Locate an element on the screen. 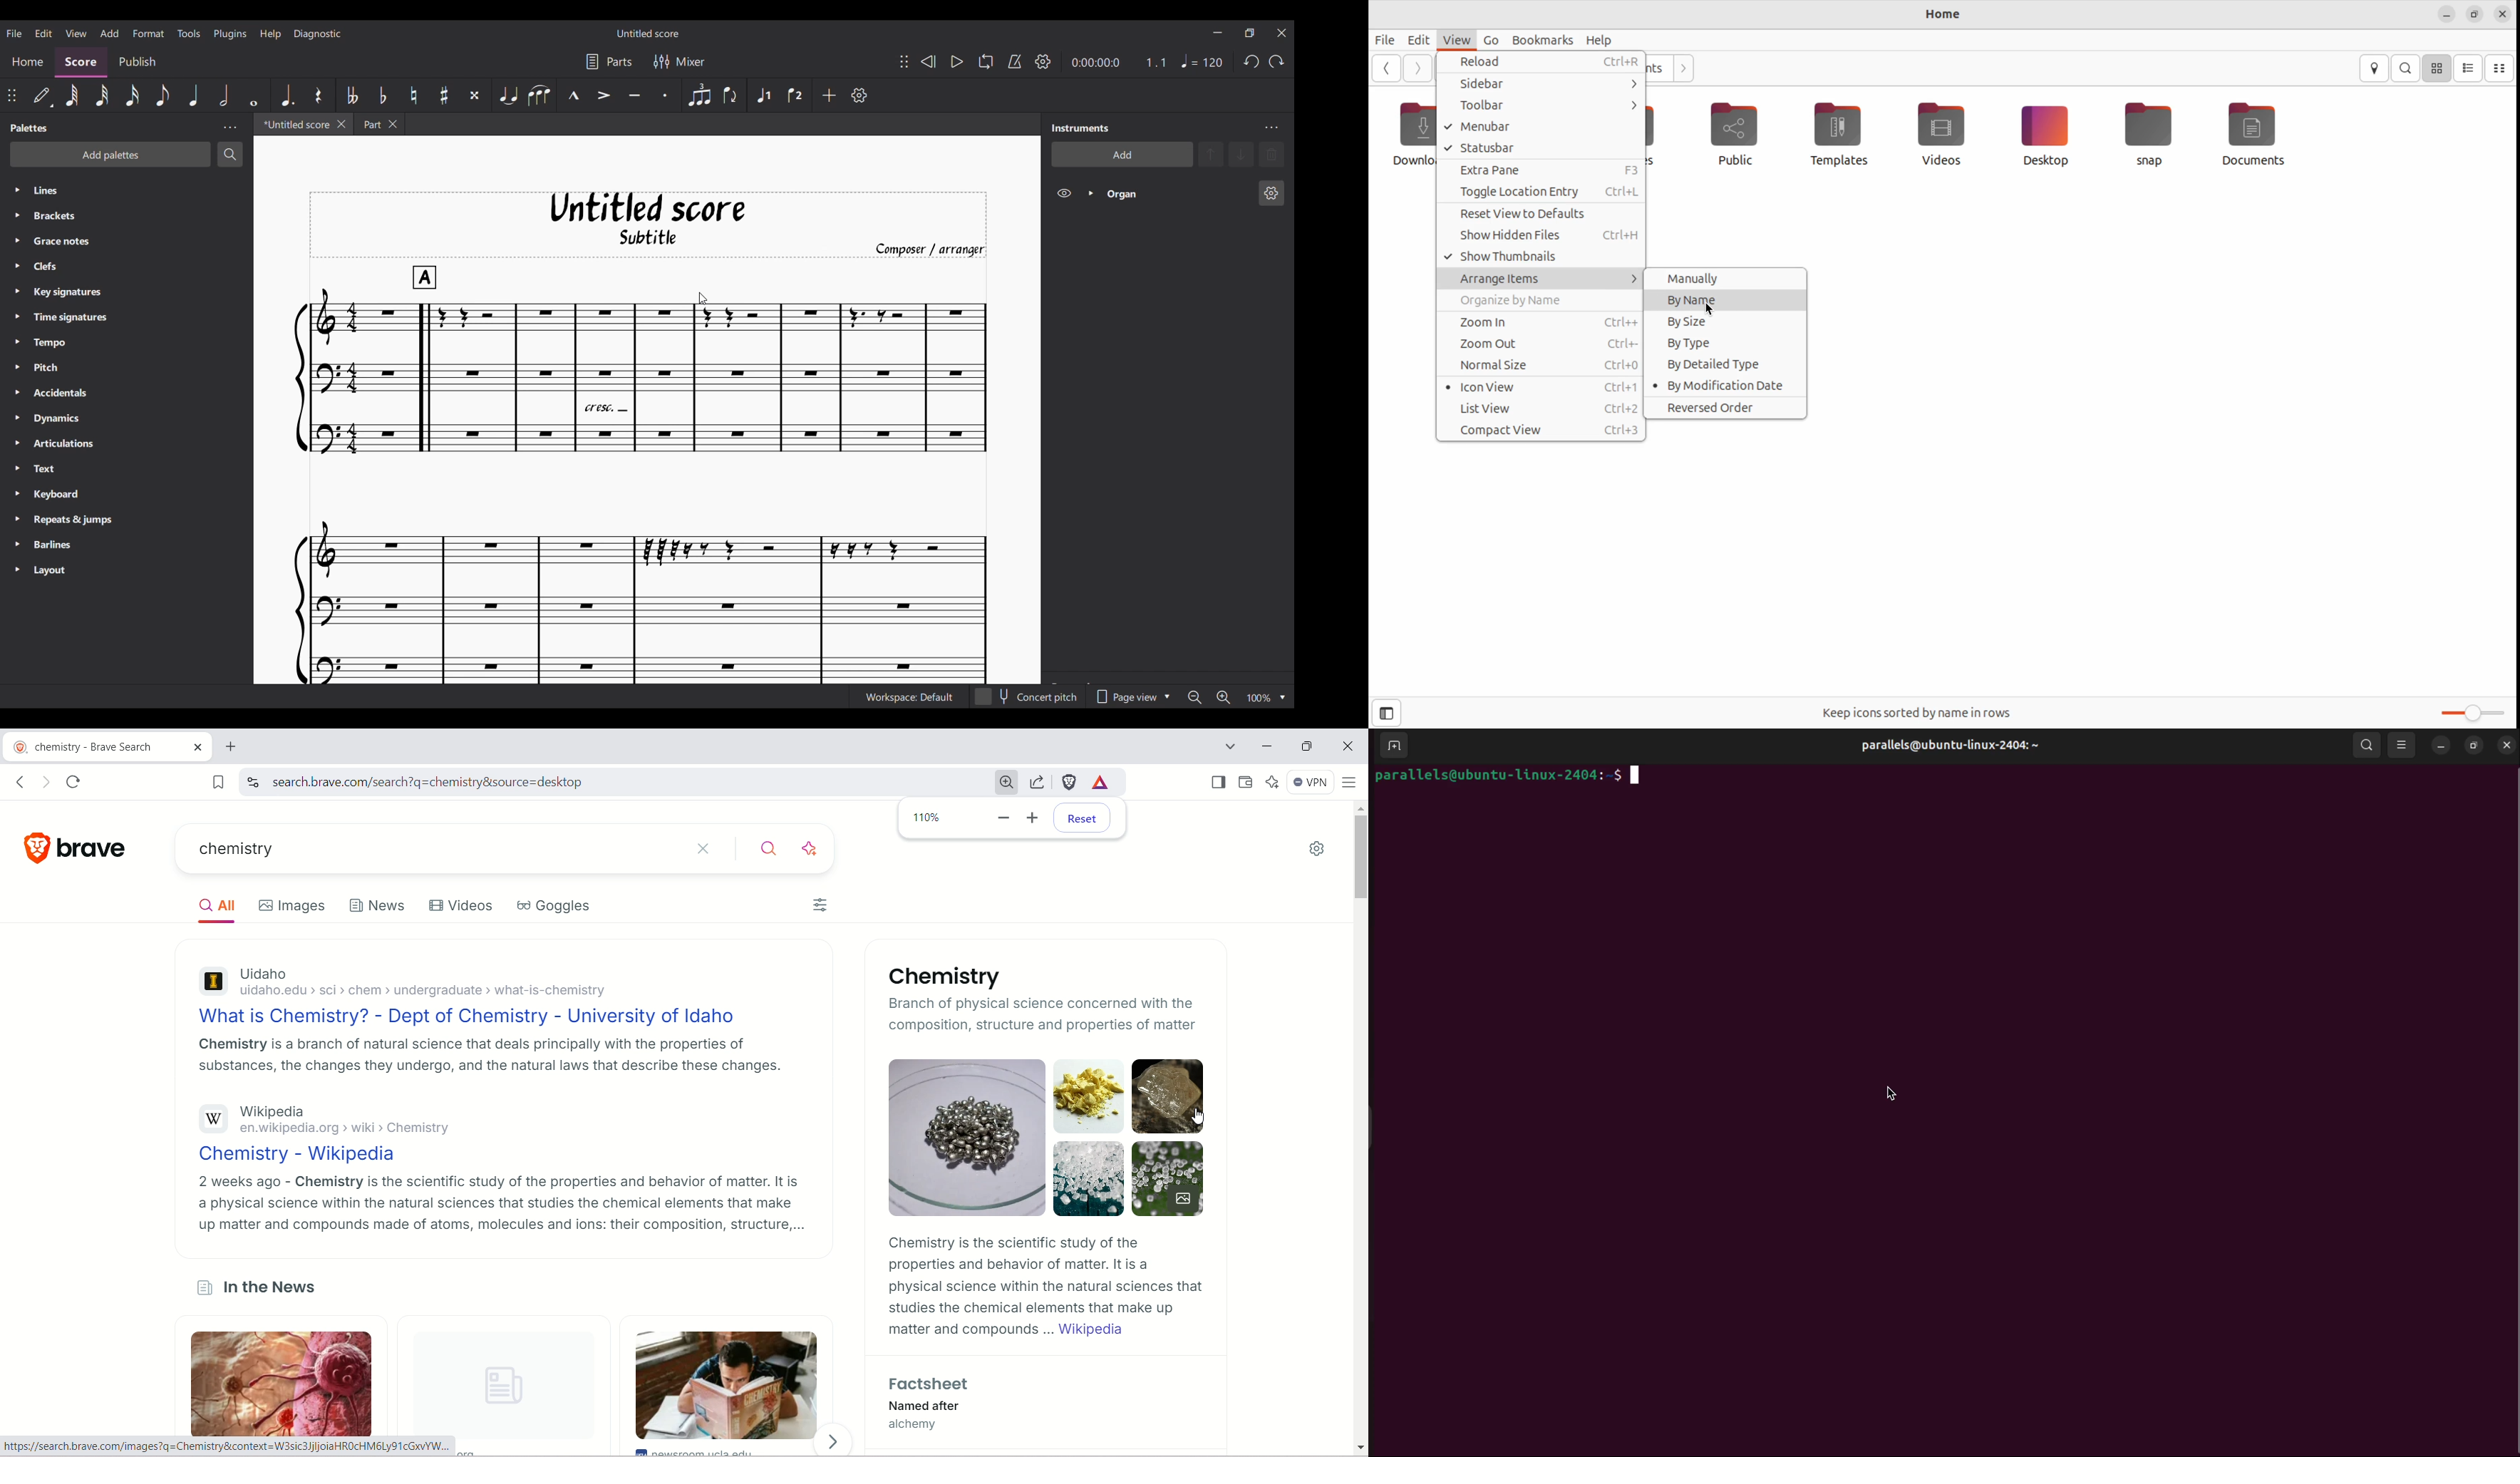 This screenshot has height=1484, width=2520. Organ instrument settings is located at coordinates (1272, 193).